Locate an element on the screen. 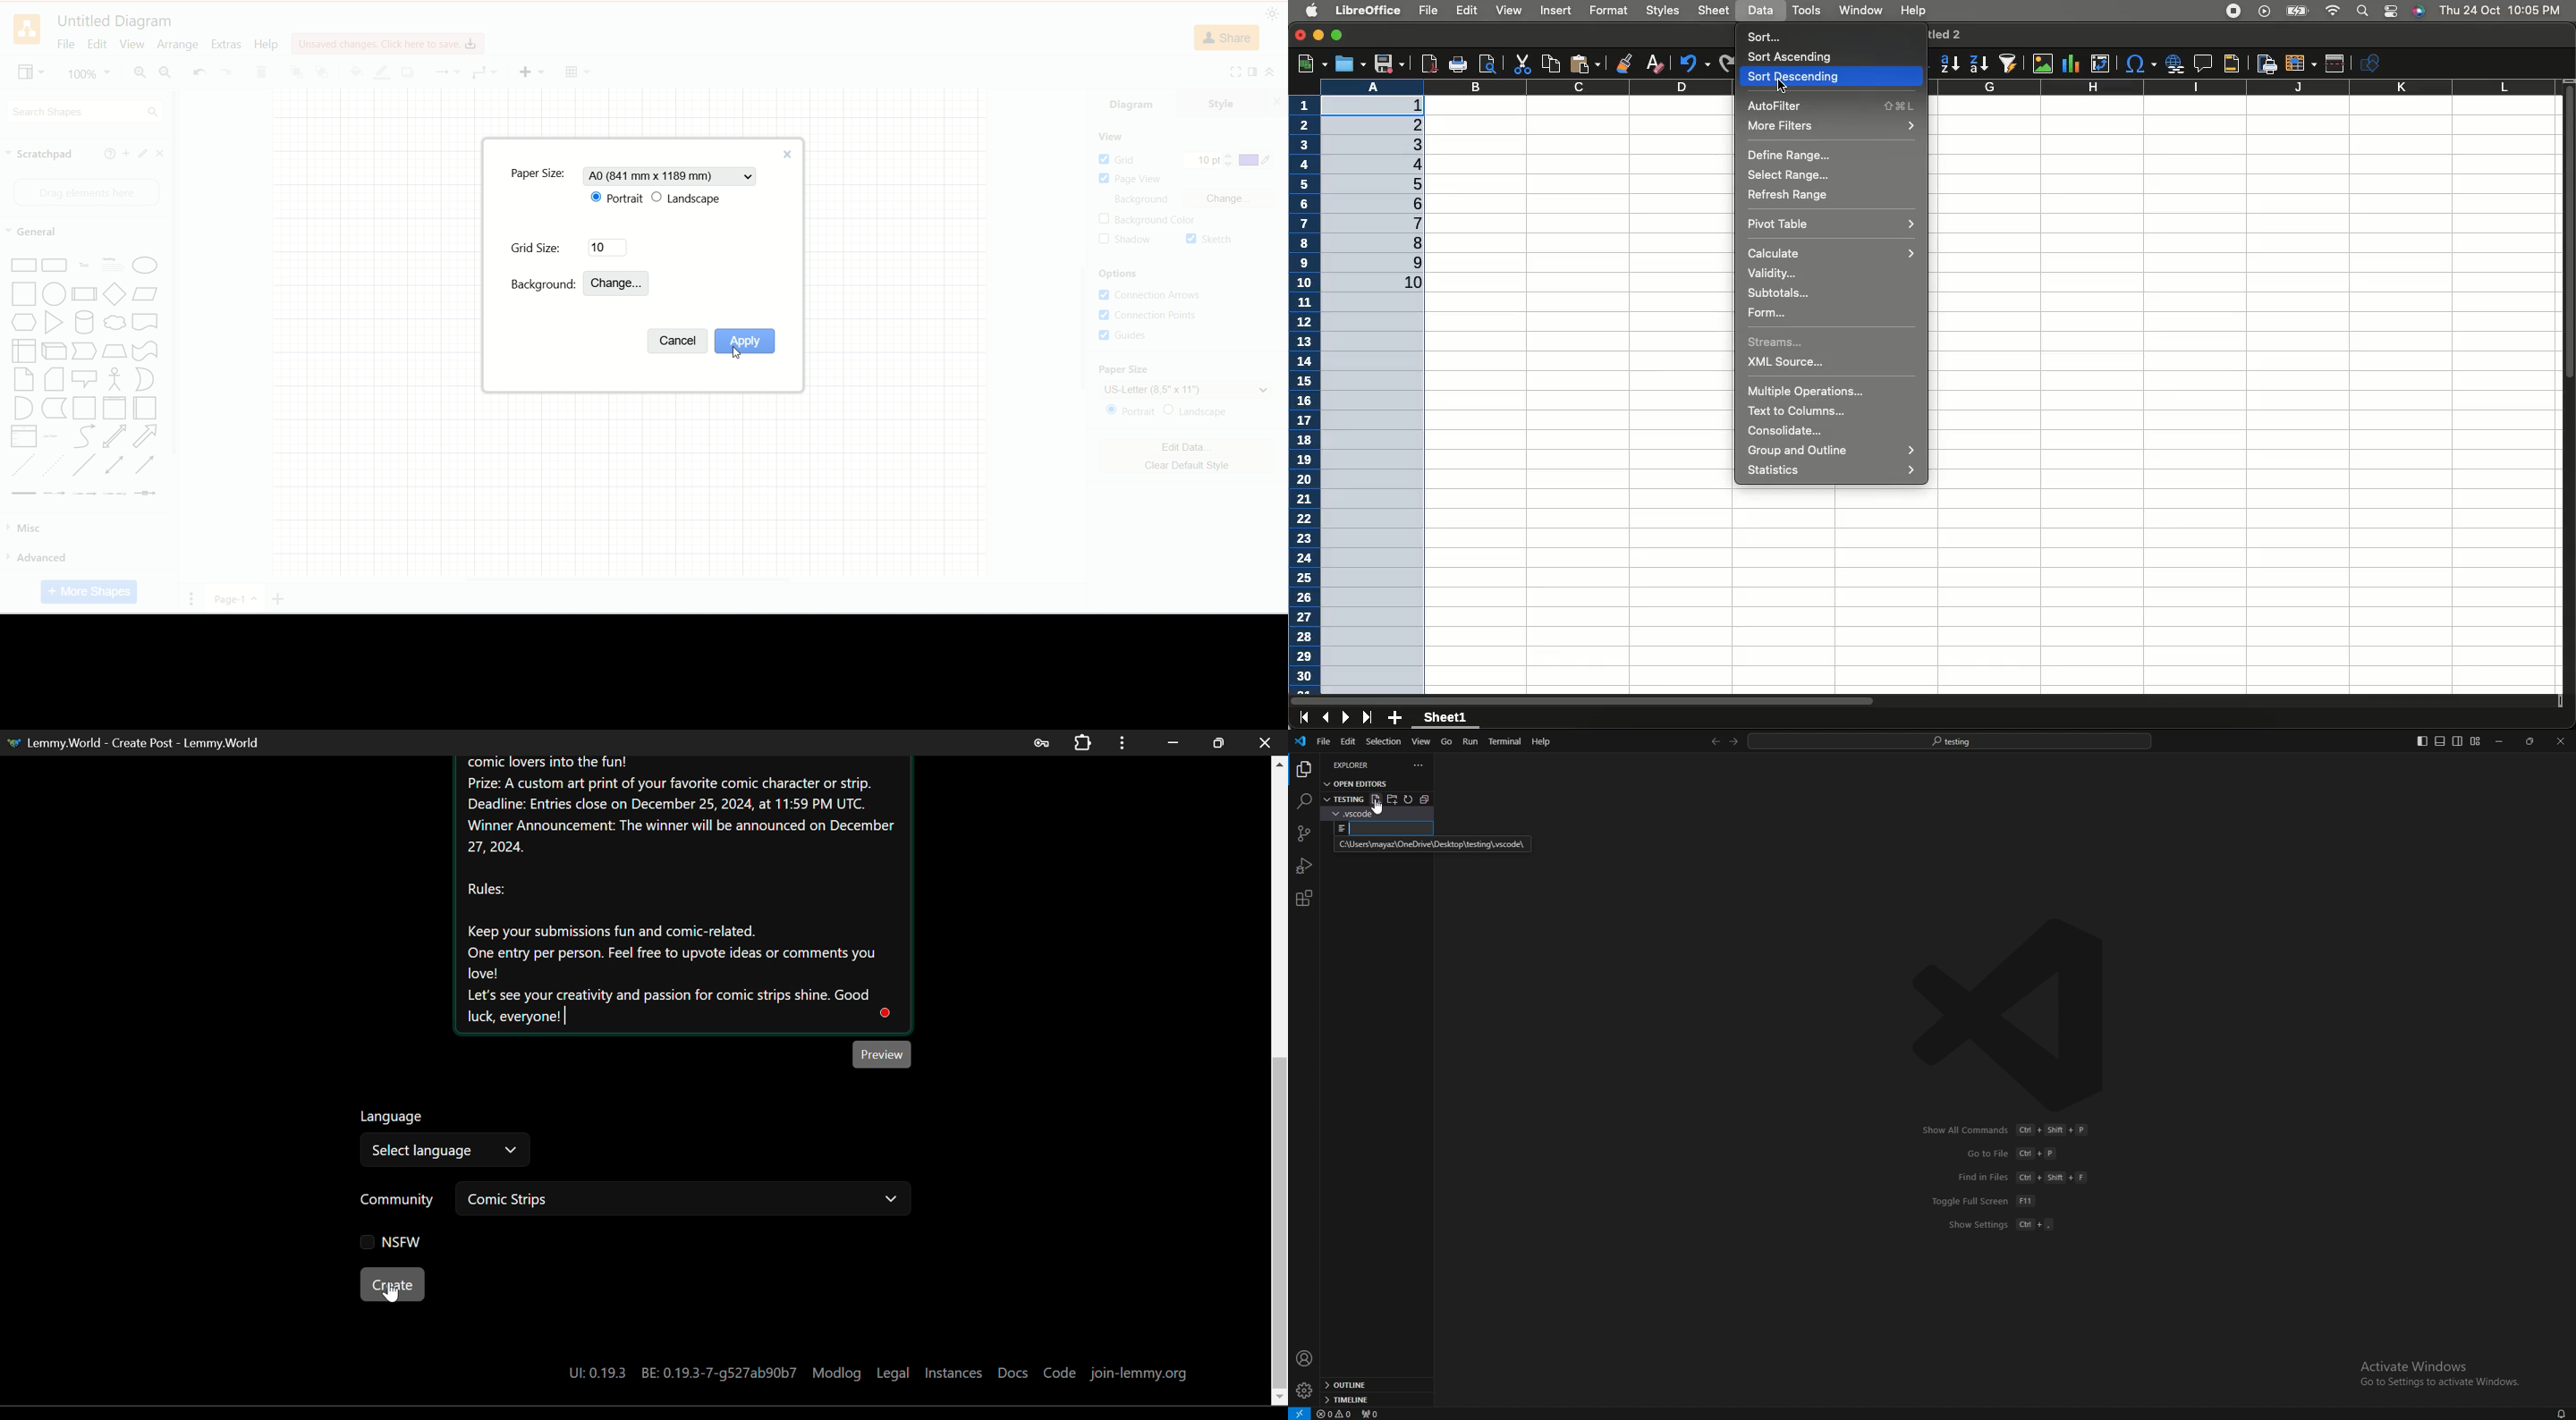 The image size is (2576, 1428). edit is located at coordinates (99, 44).